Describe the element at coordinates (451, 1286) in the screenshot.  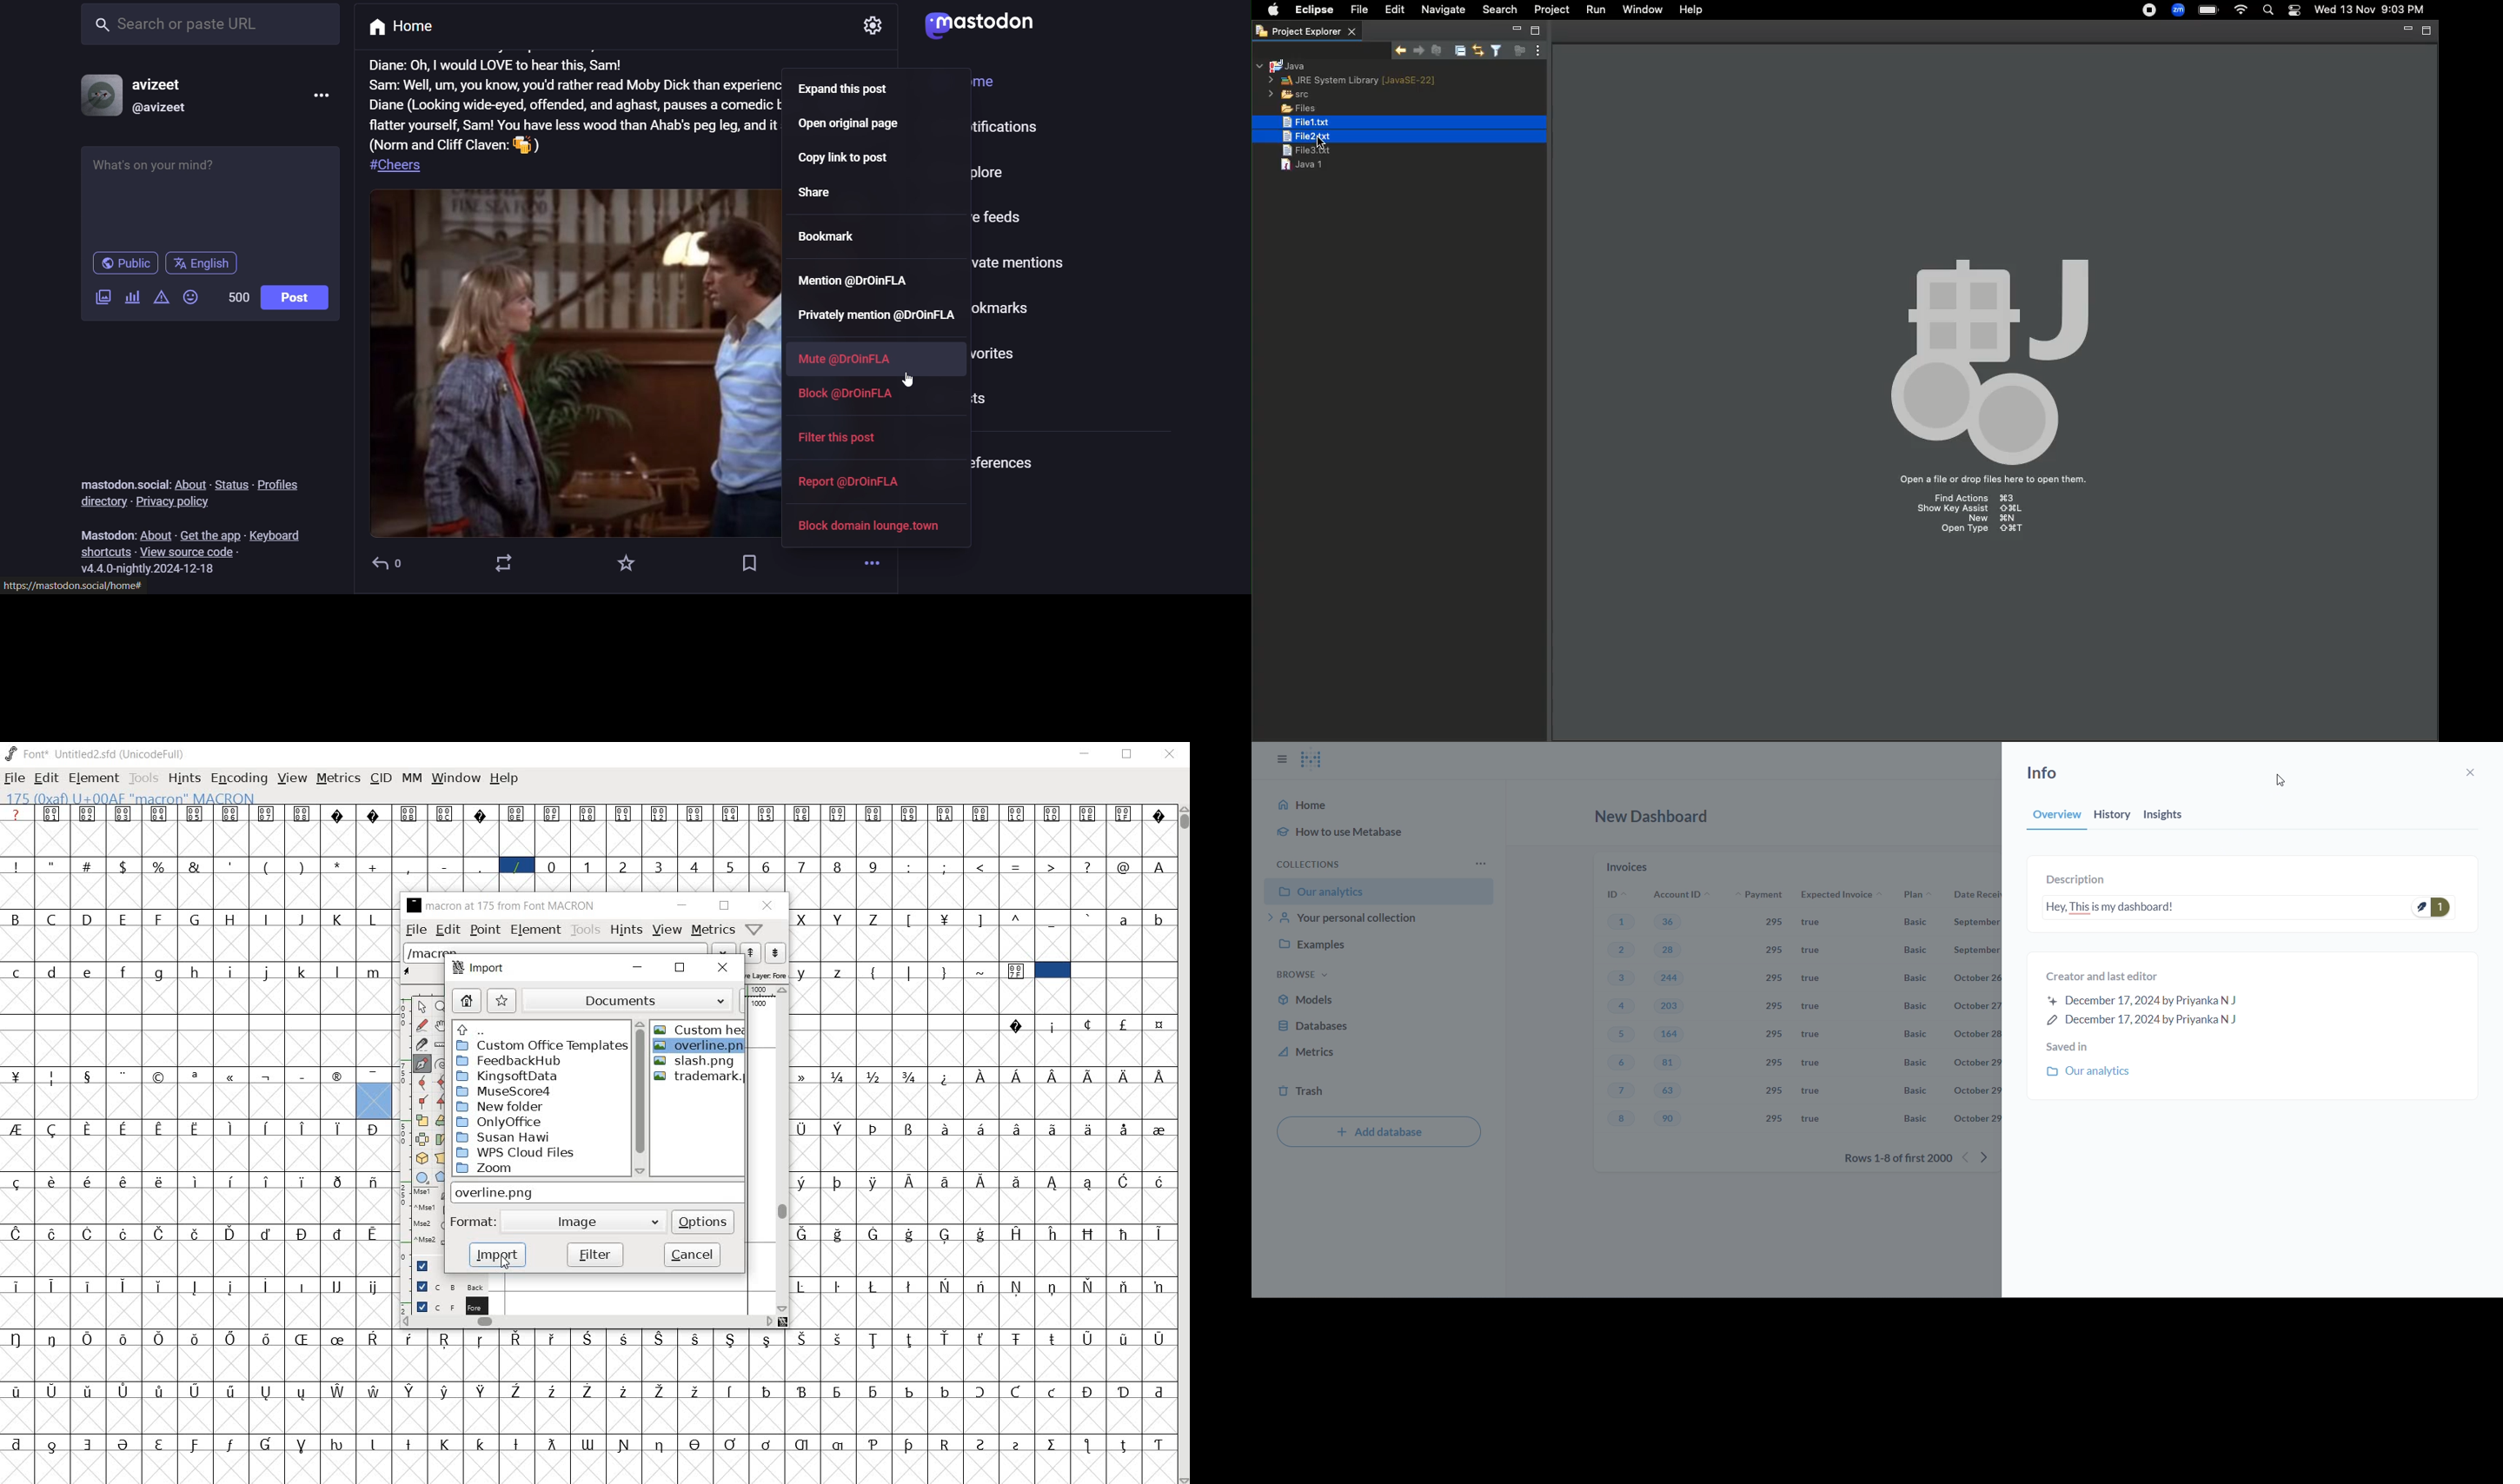
I see `background layer` at that location.